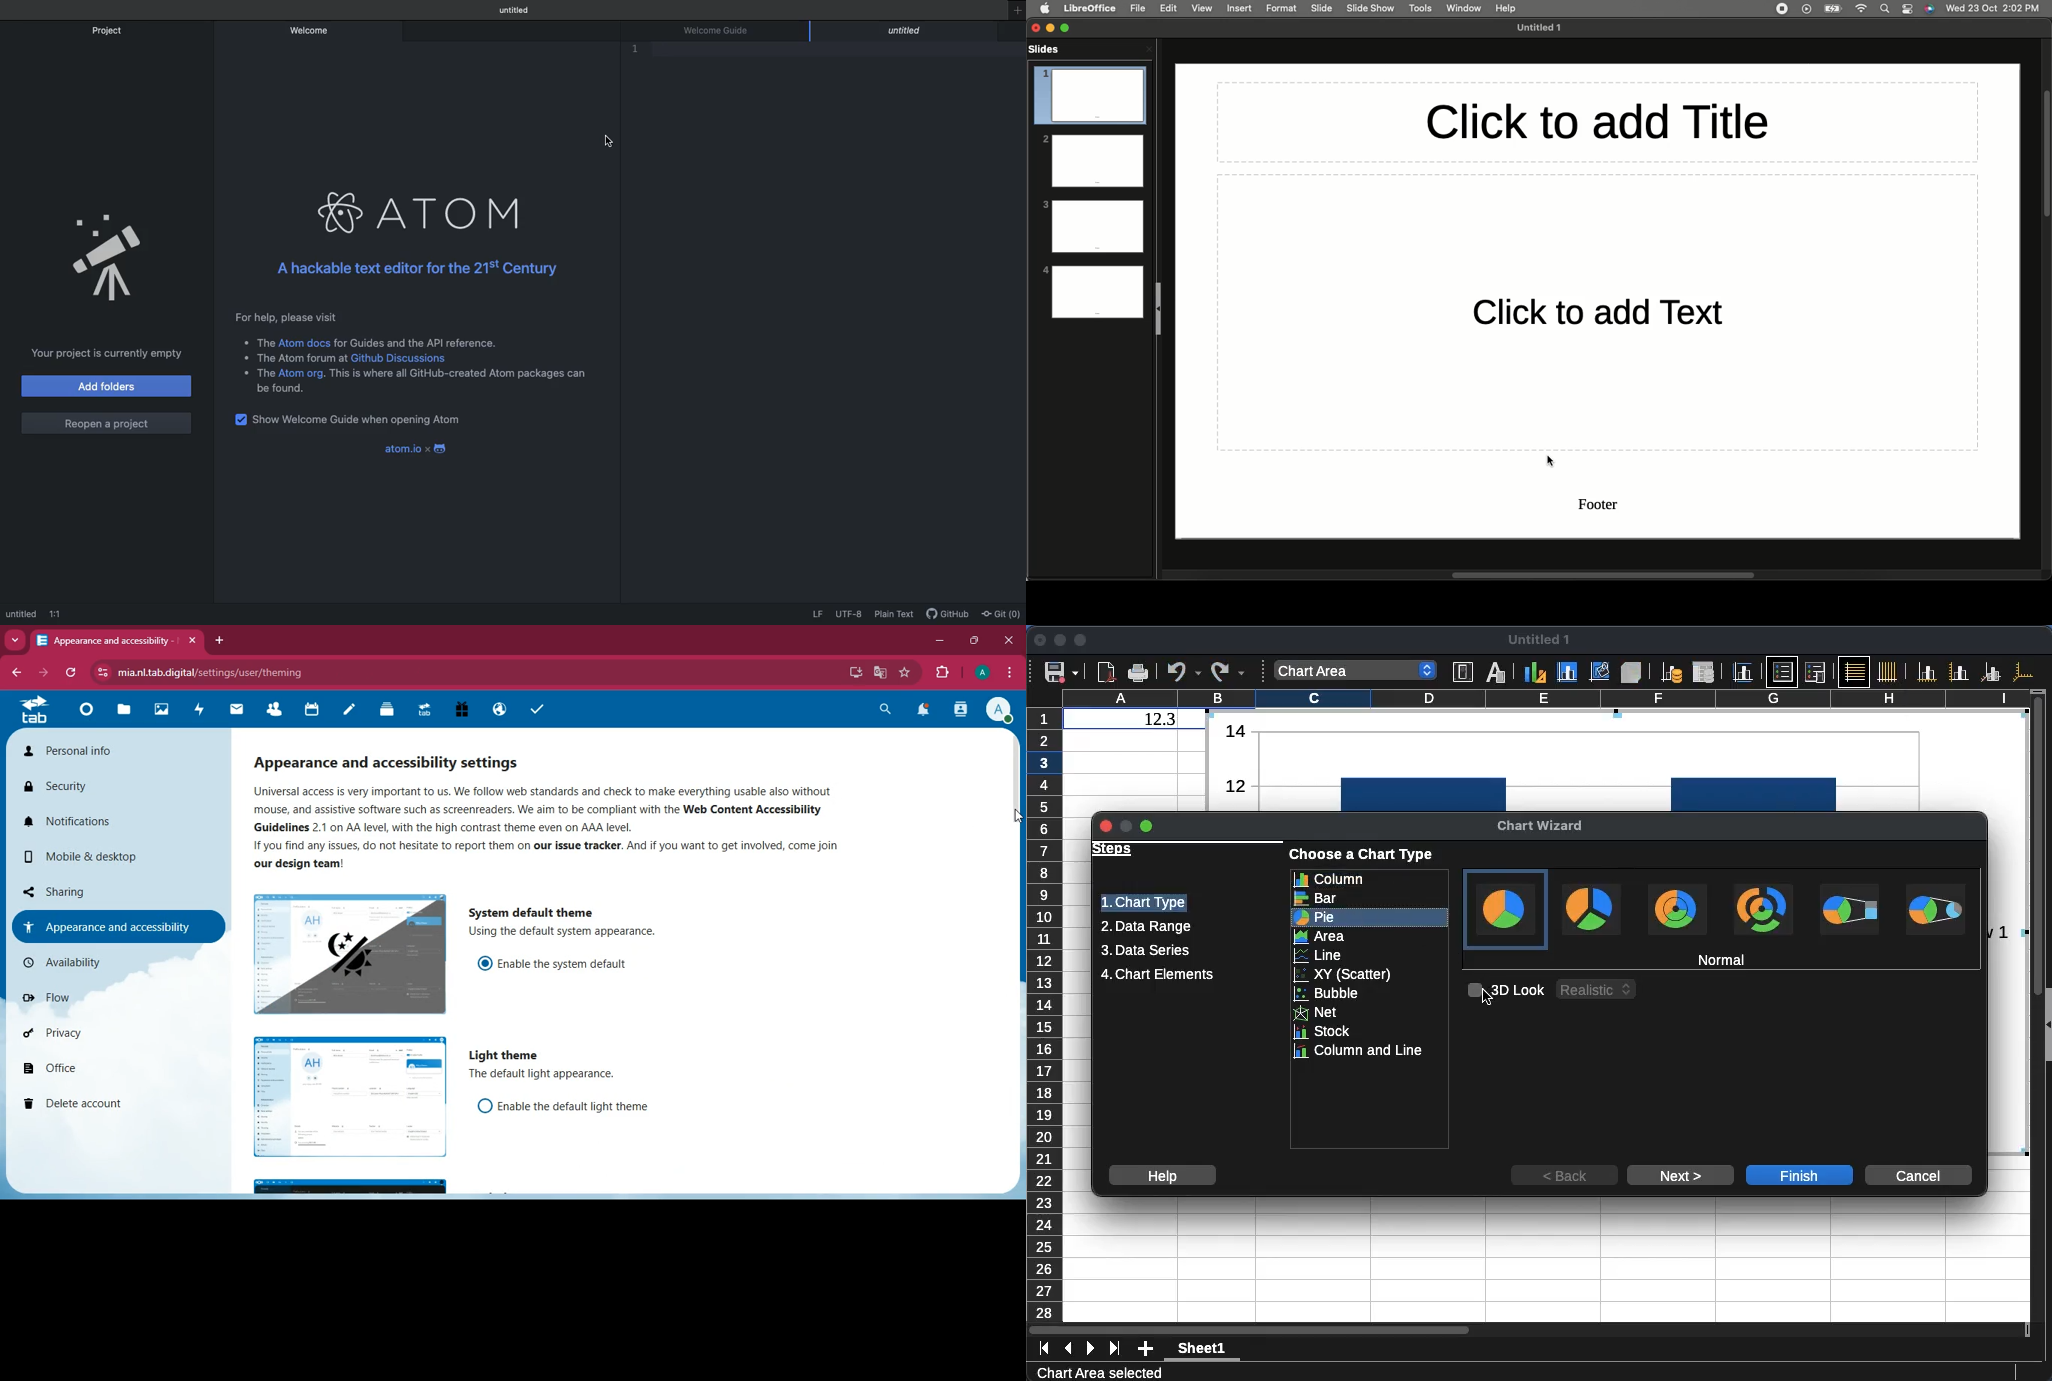 The height and width of the screenshot is (1400, 2072). I want to click on chart elements, so click(1157, 975).